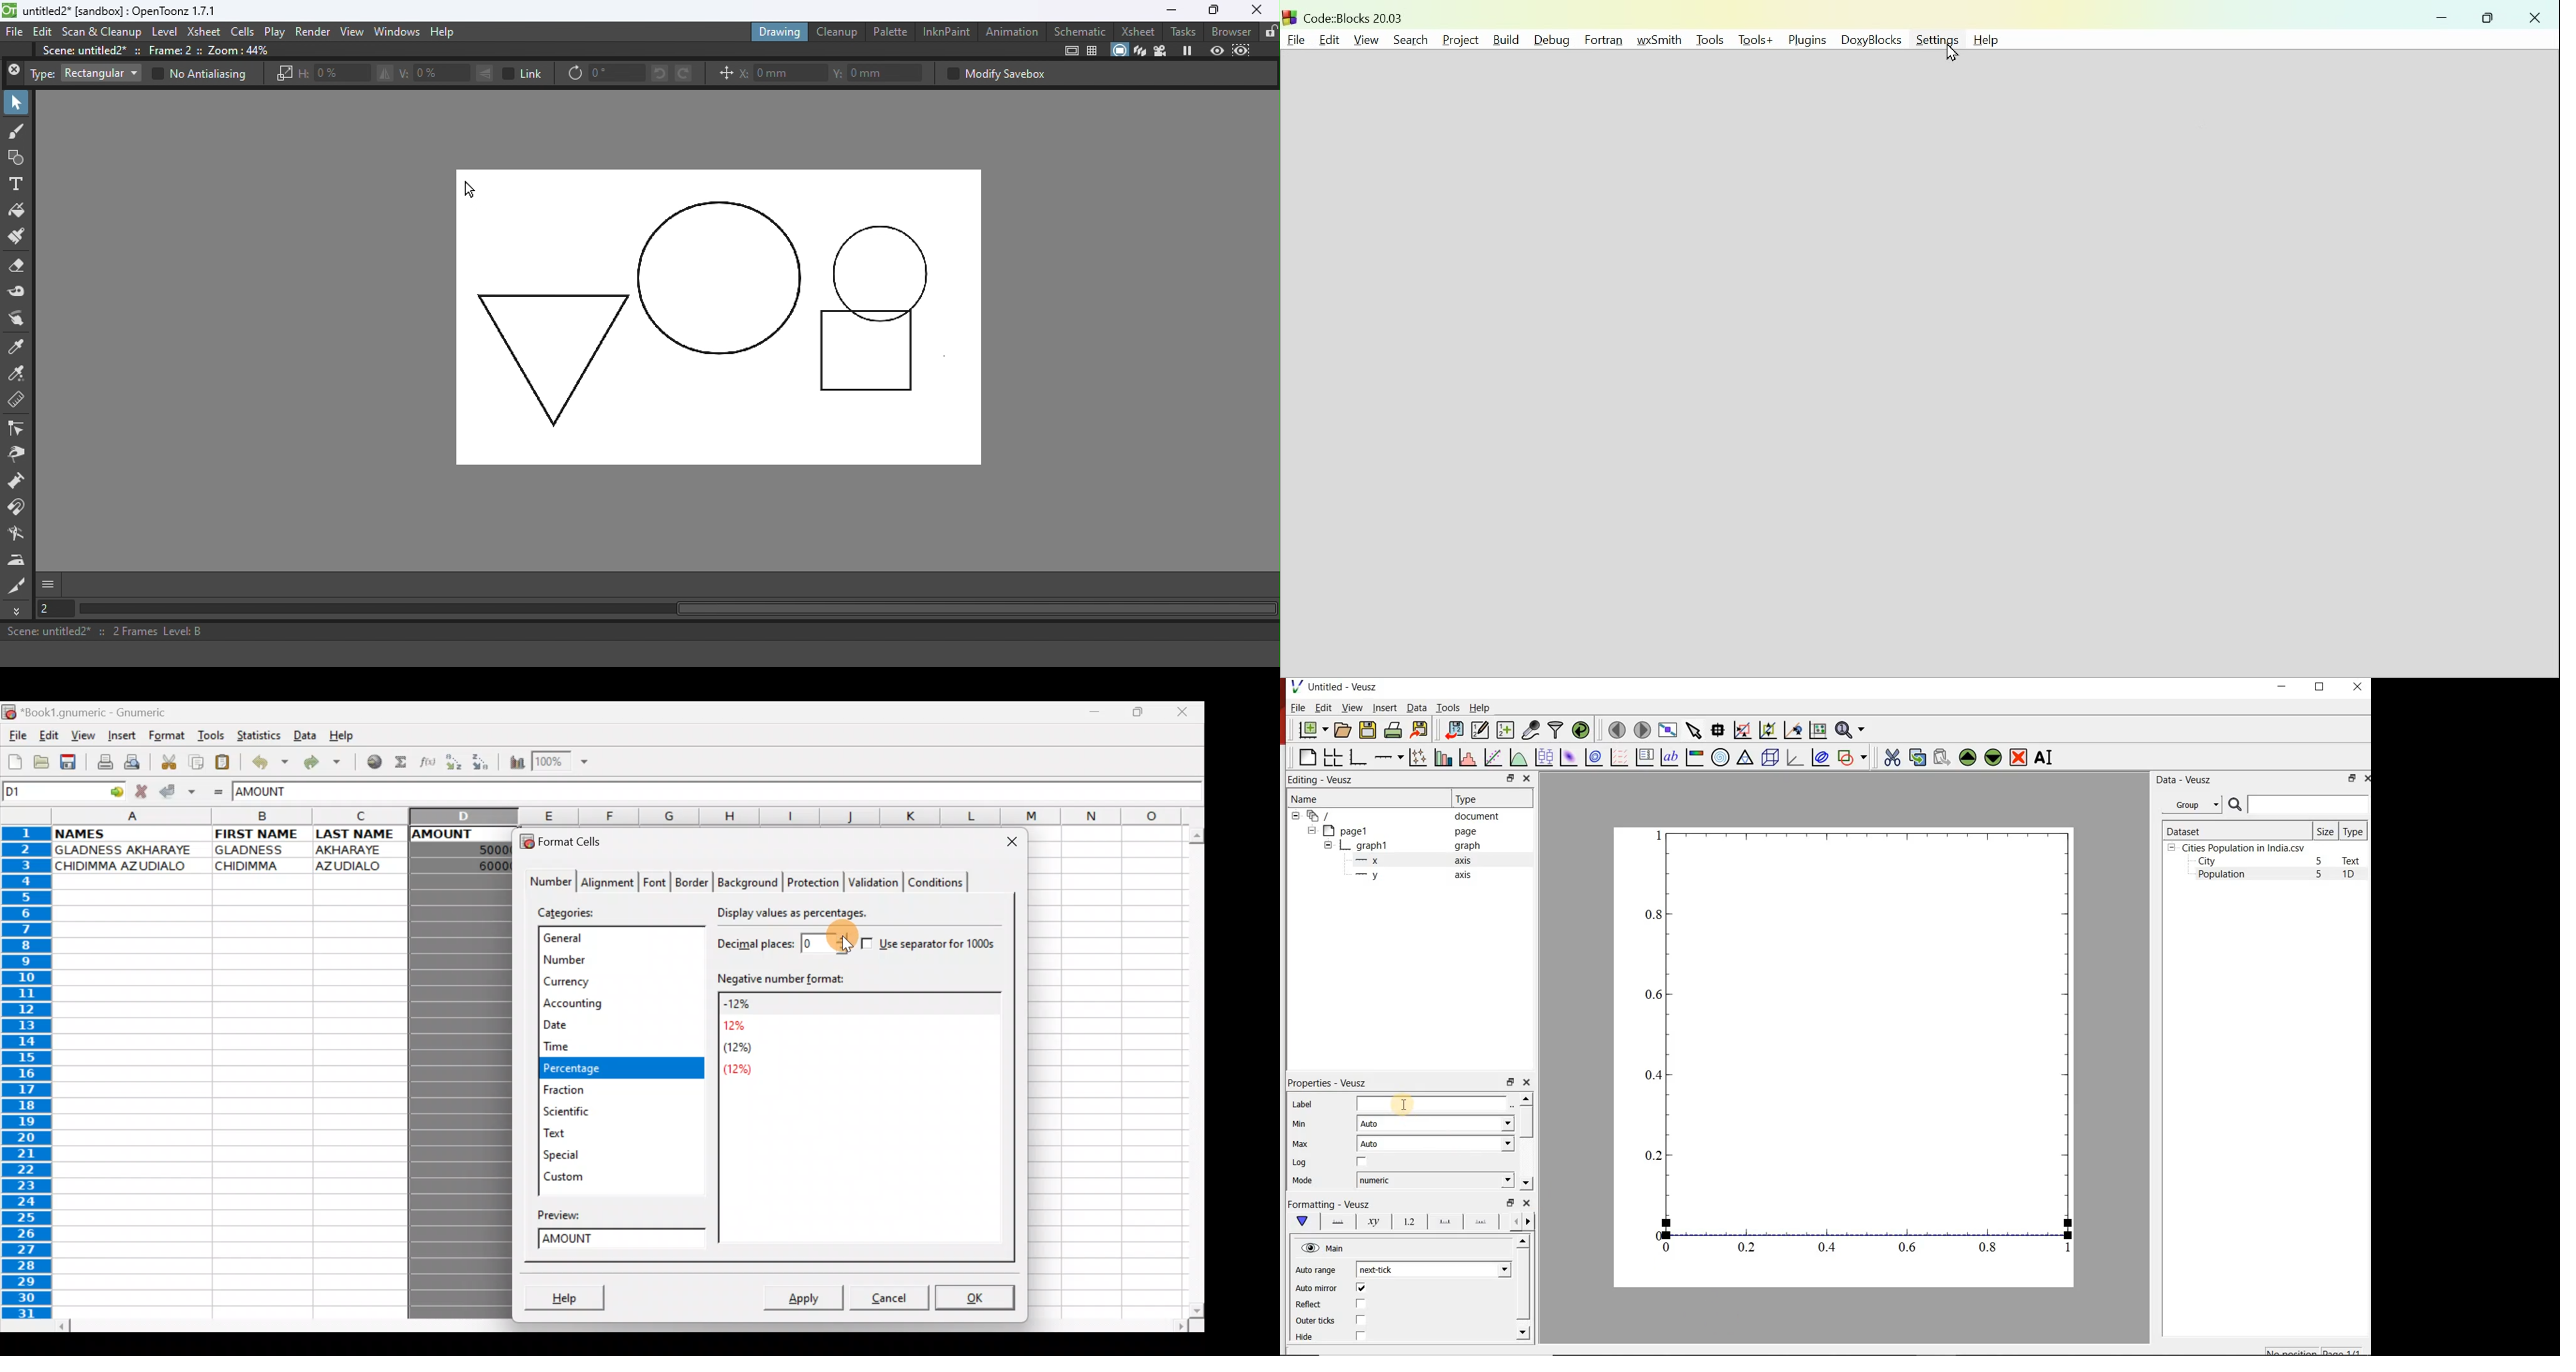  Describe the element at coordinates (1524, 1288) in the screenshot. I see `scrollbar` at that location.